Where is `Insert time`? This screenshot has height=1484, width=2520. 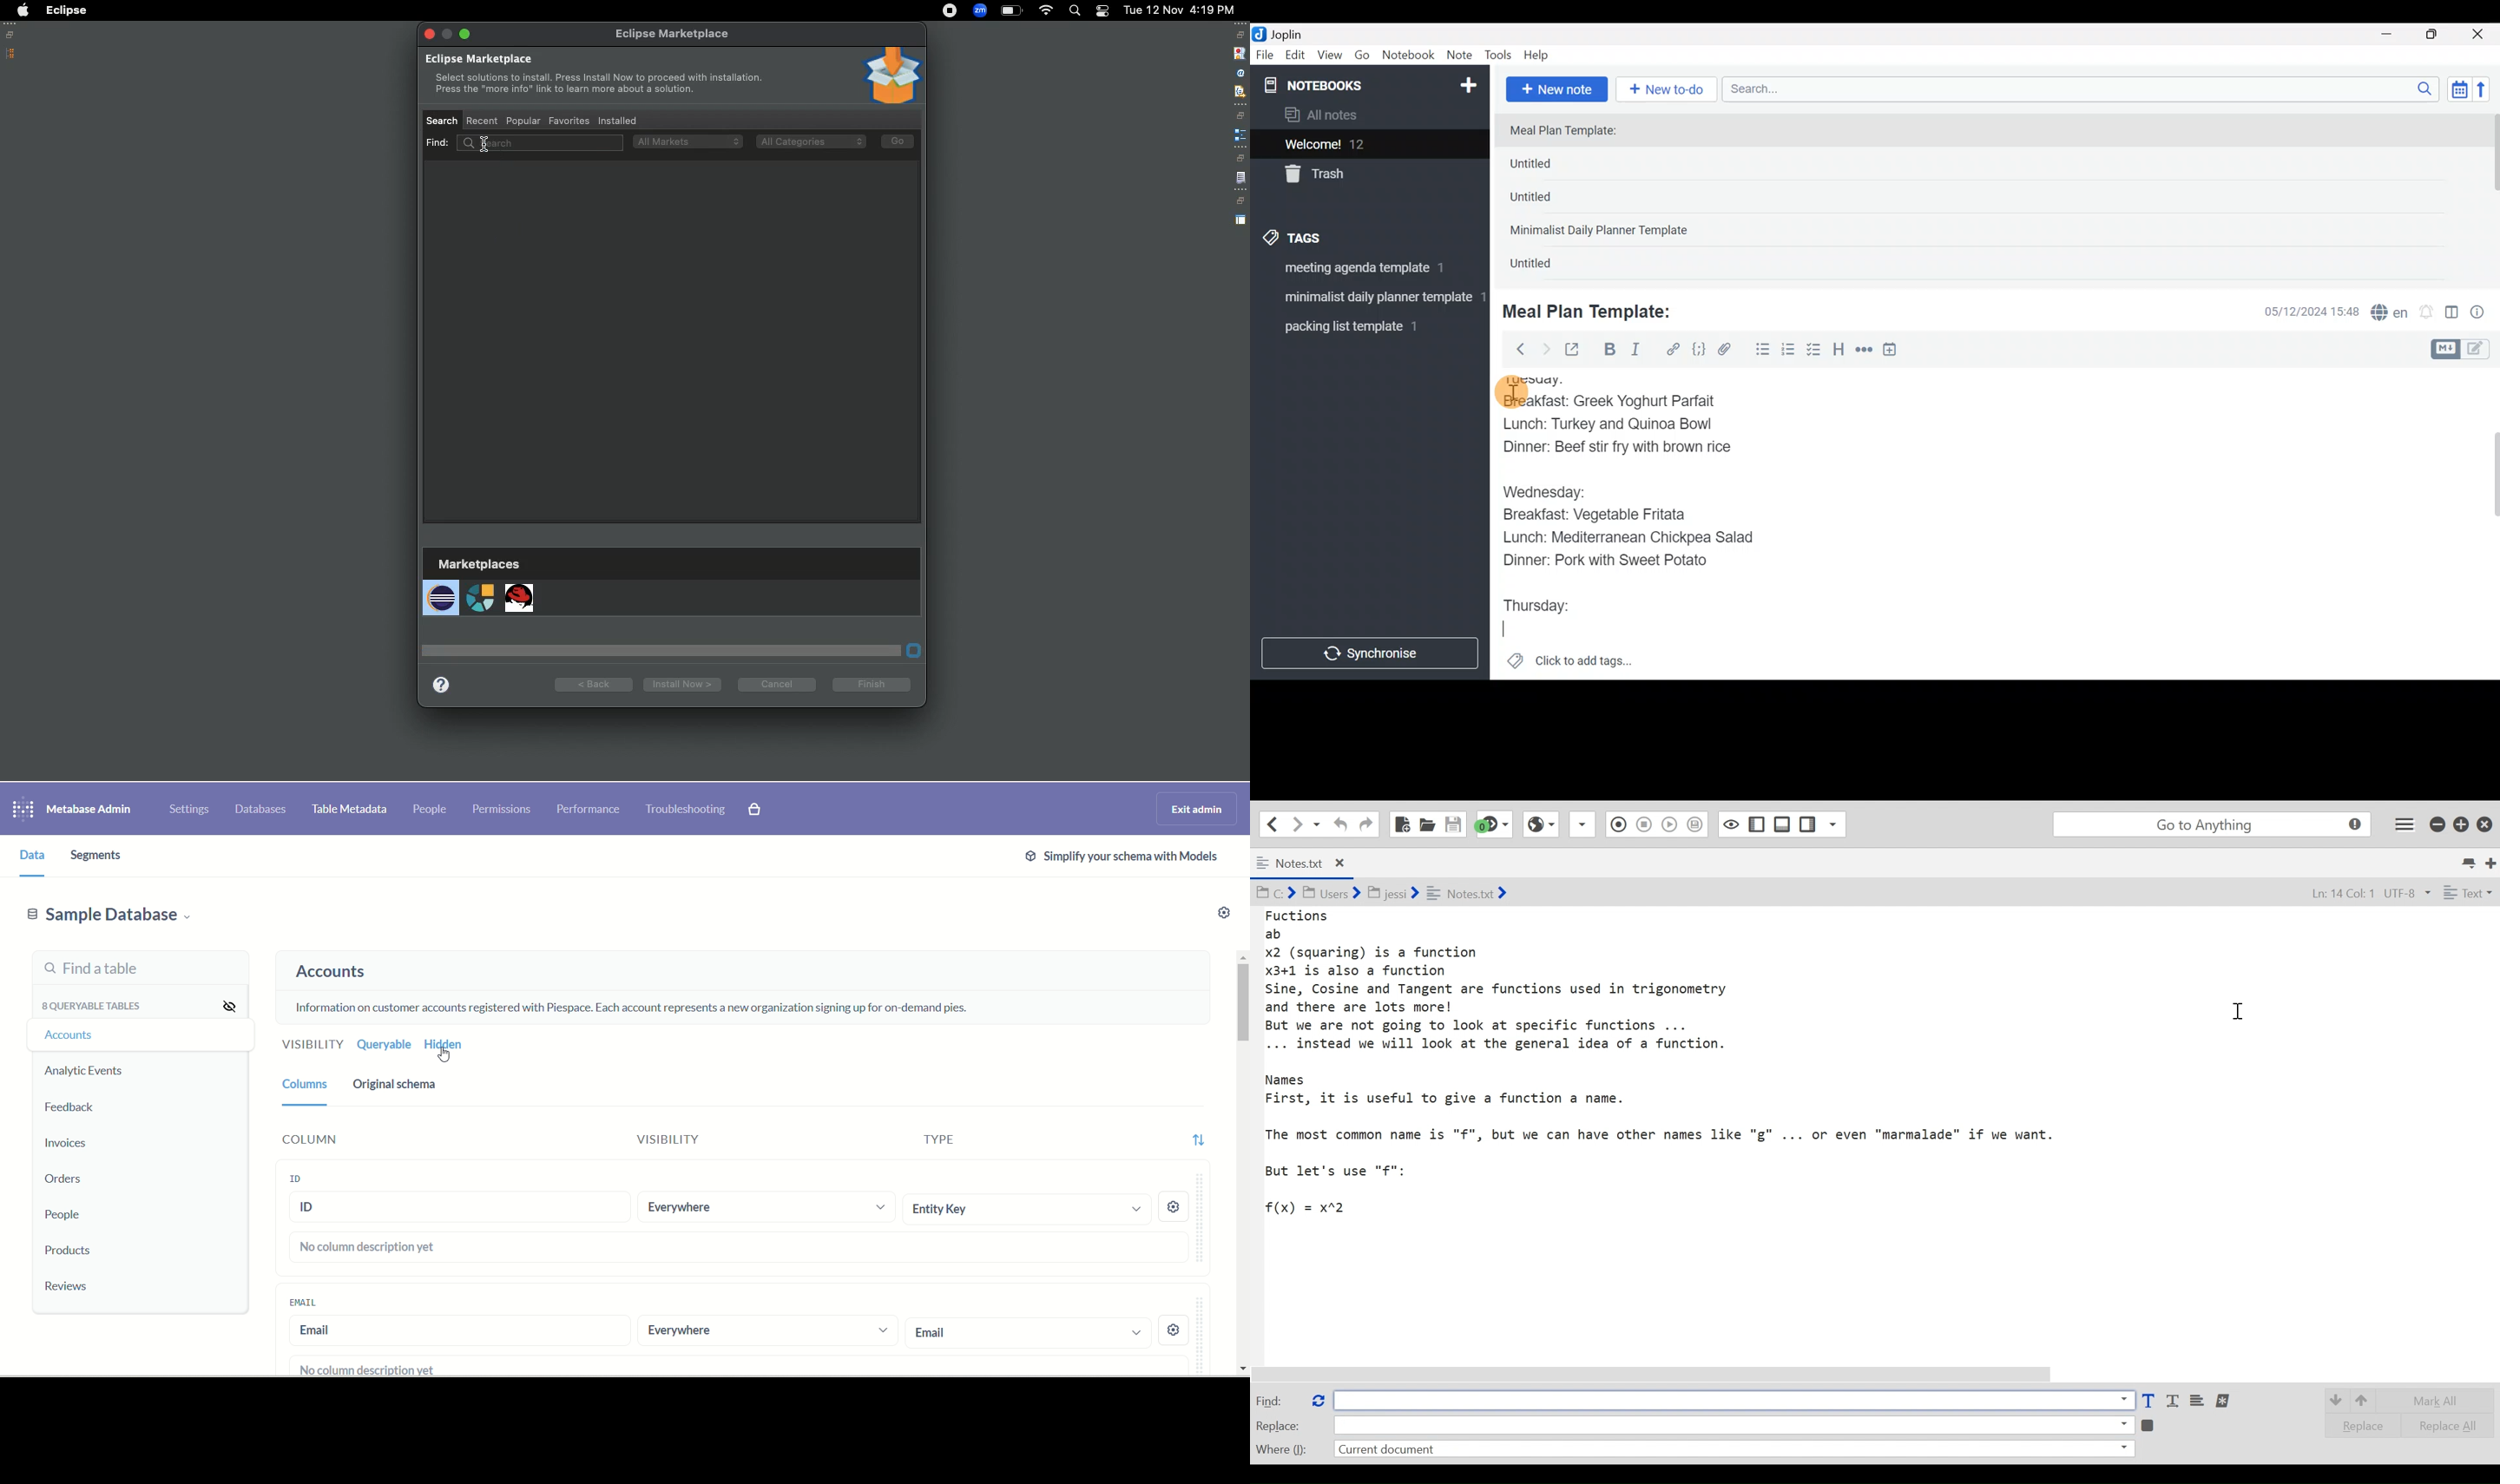 Insert time is located at coordinates (1896, 351).